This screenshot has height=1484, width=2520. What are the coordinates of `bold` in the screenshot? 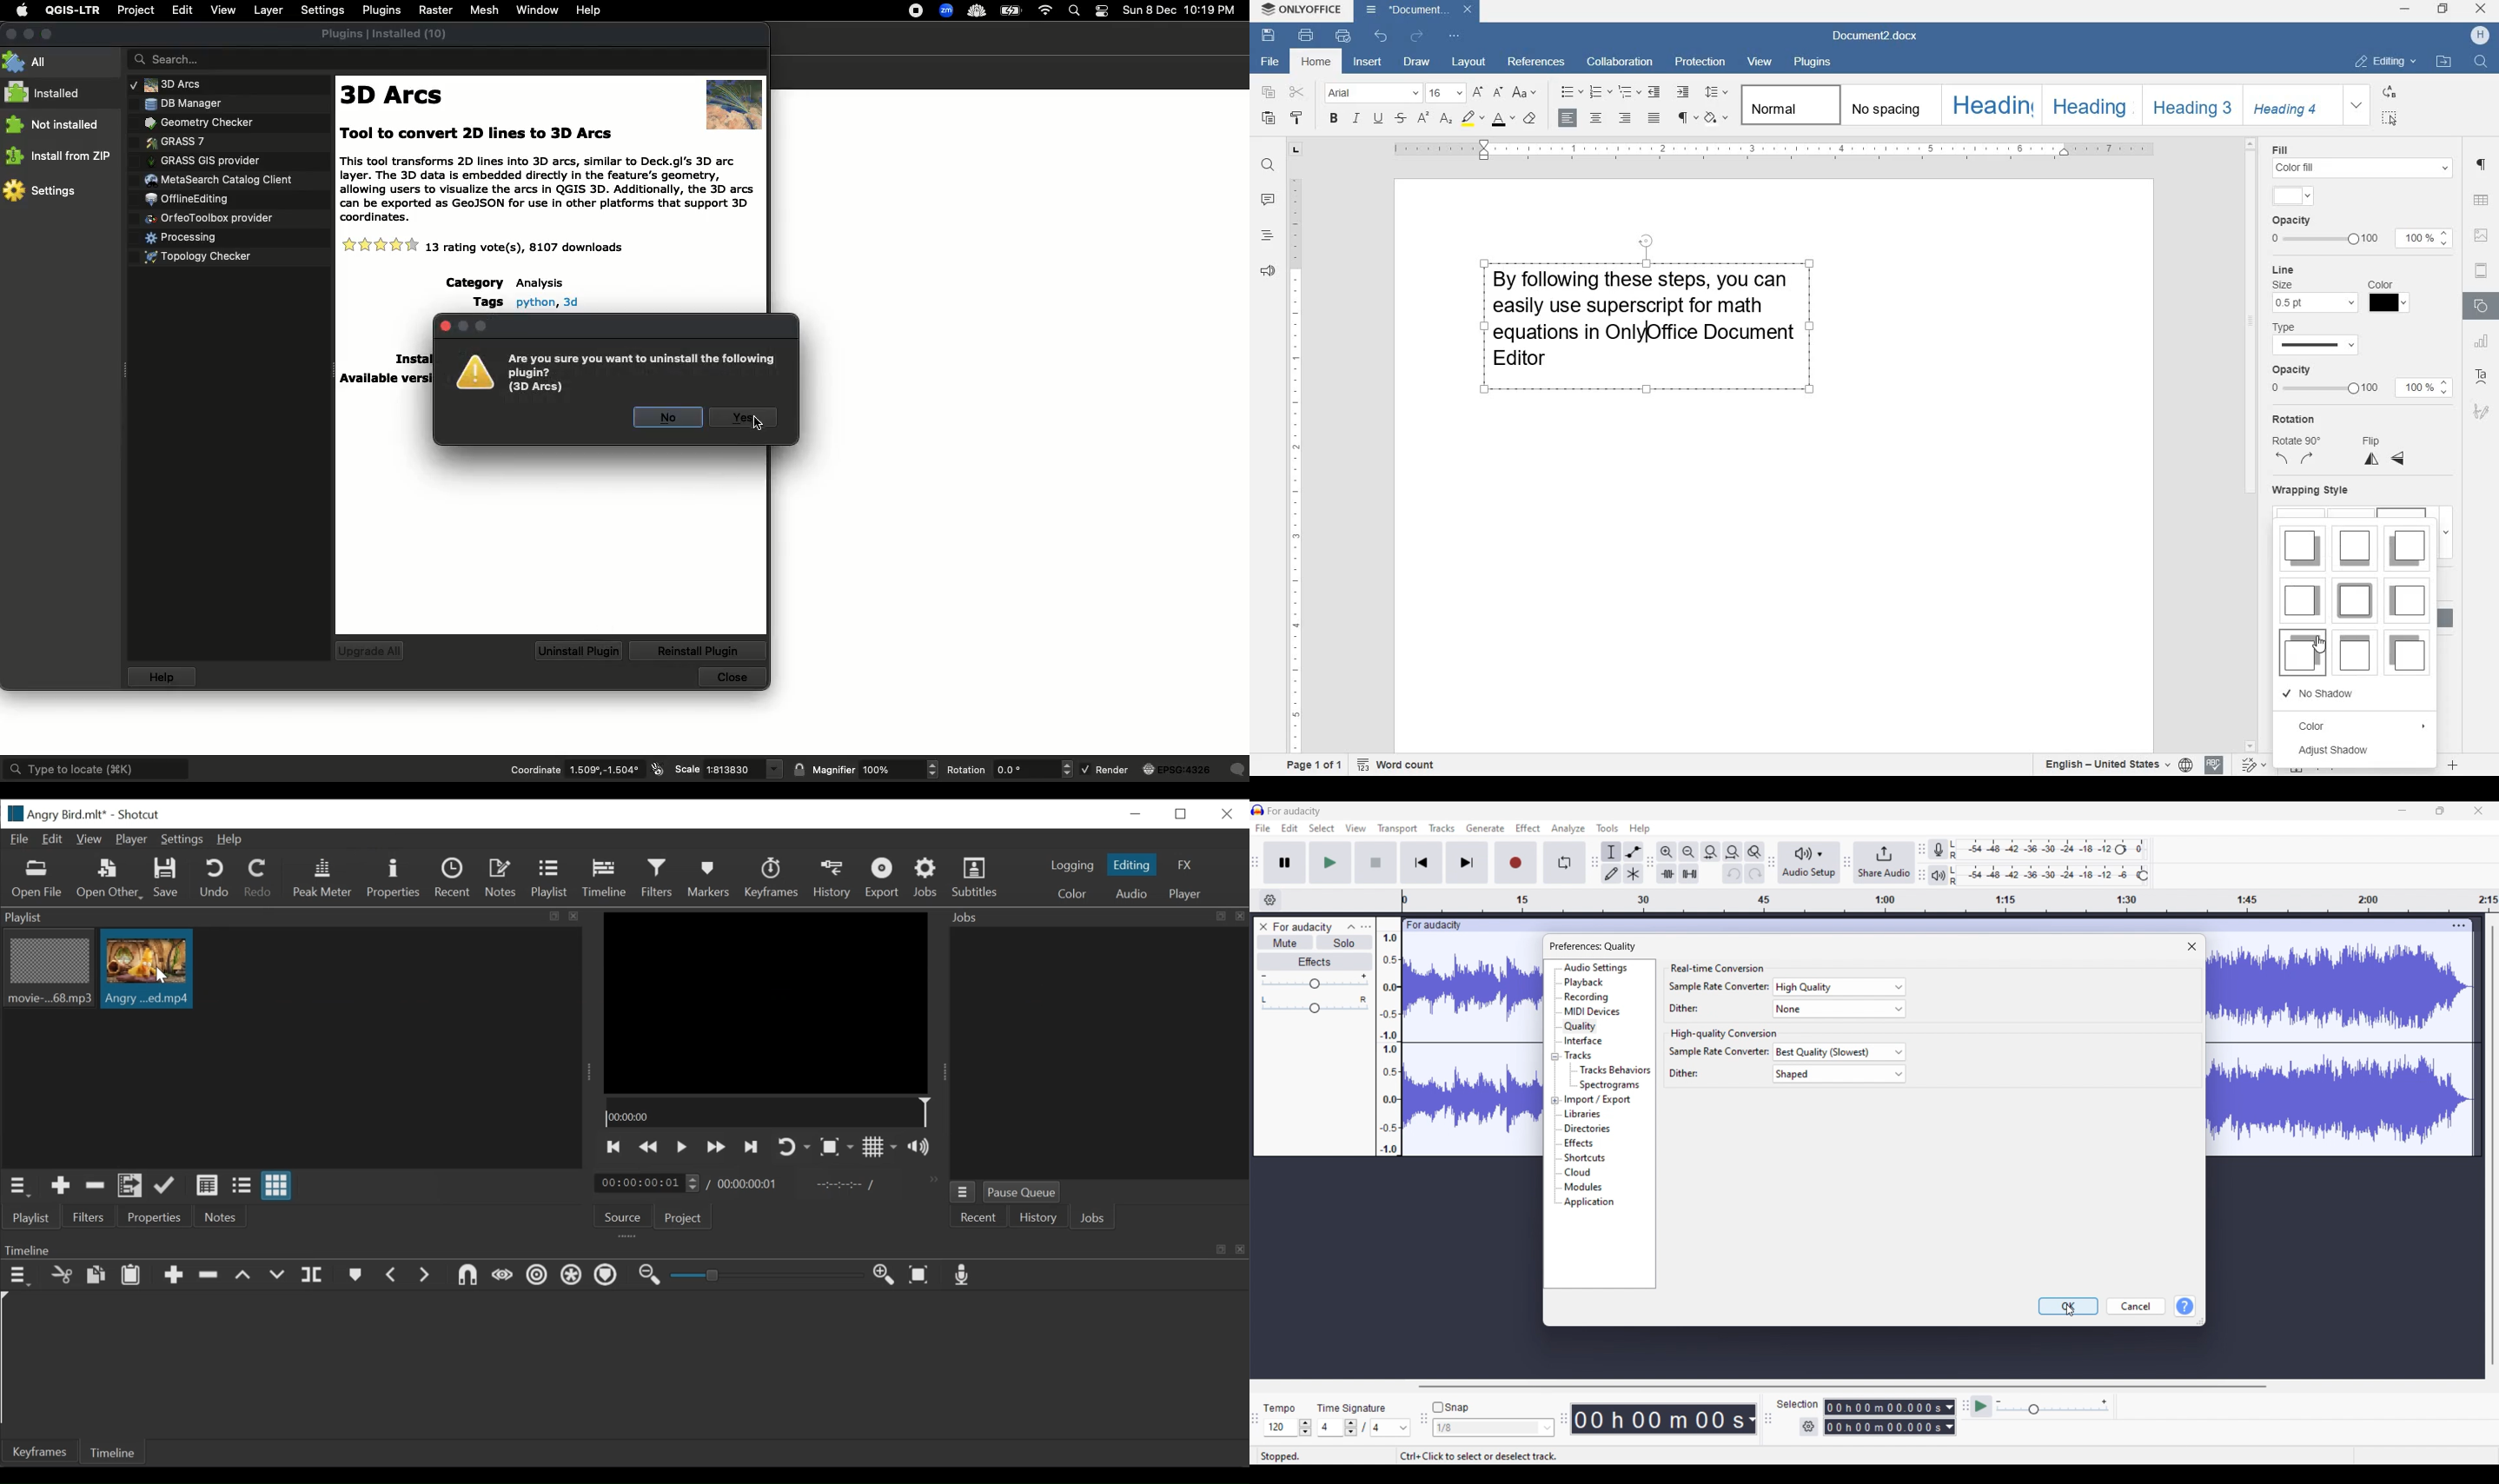 It's located at (1334, 119).